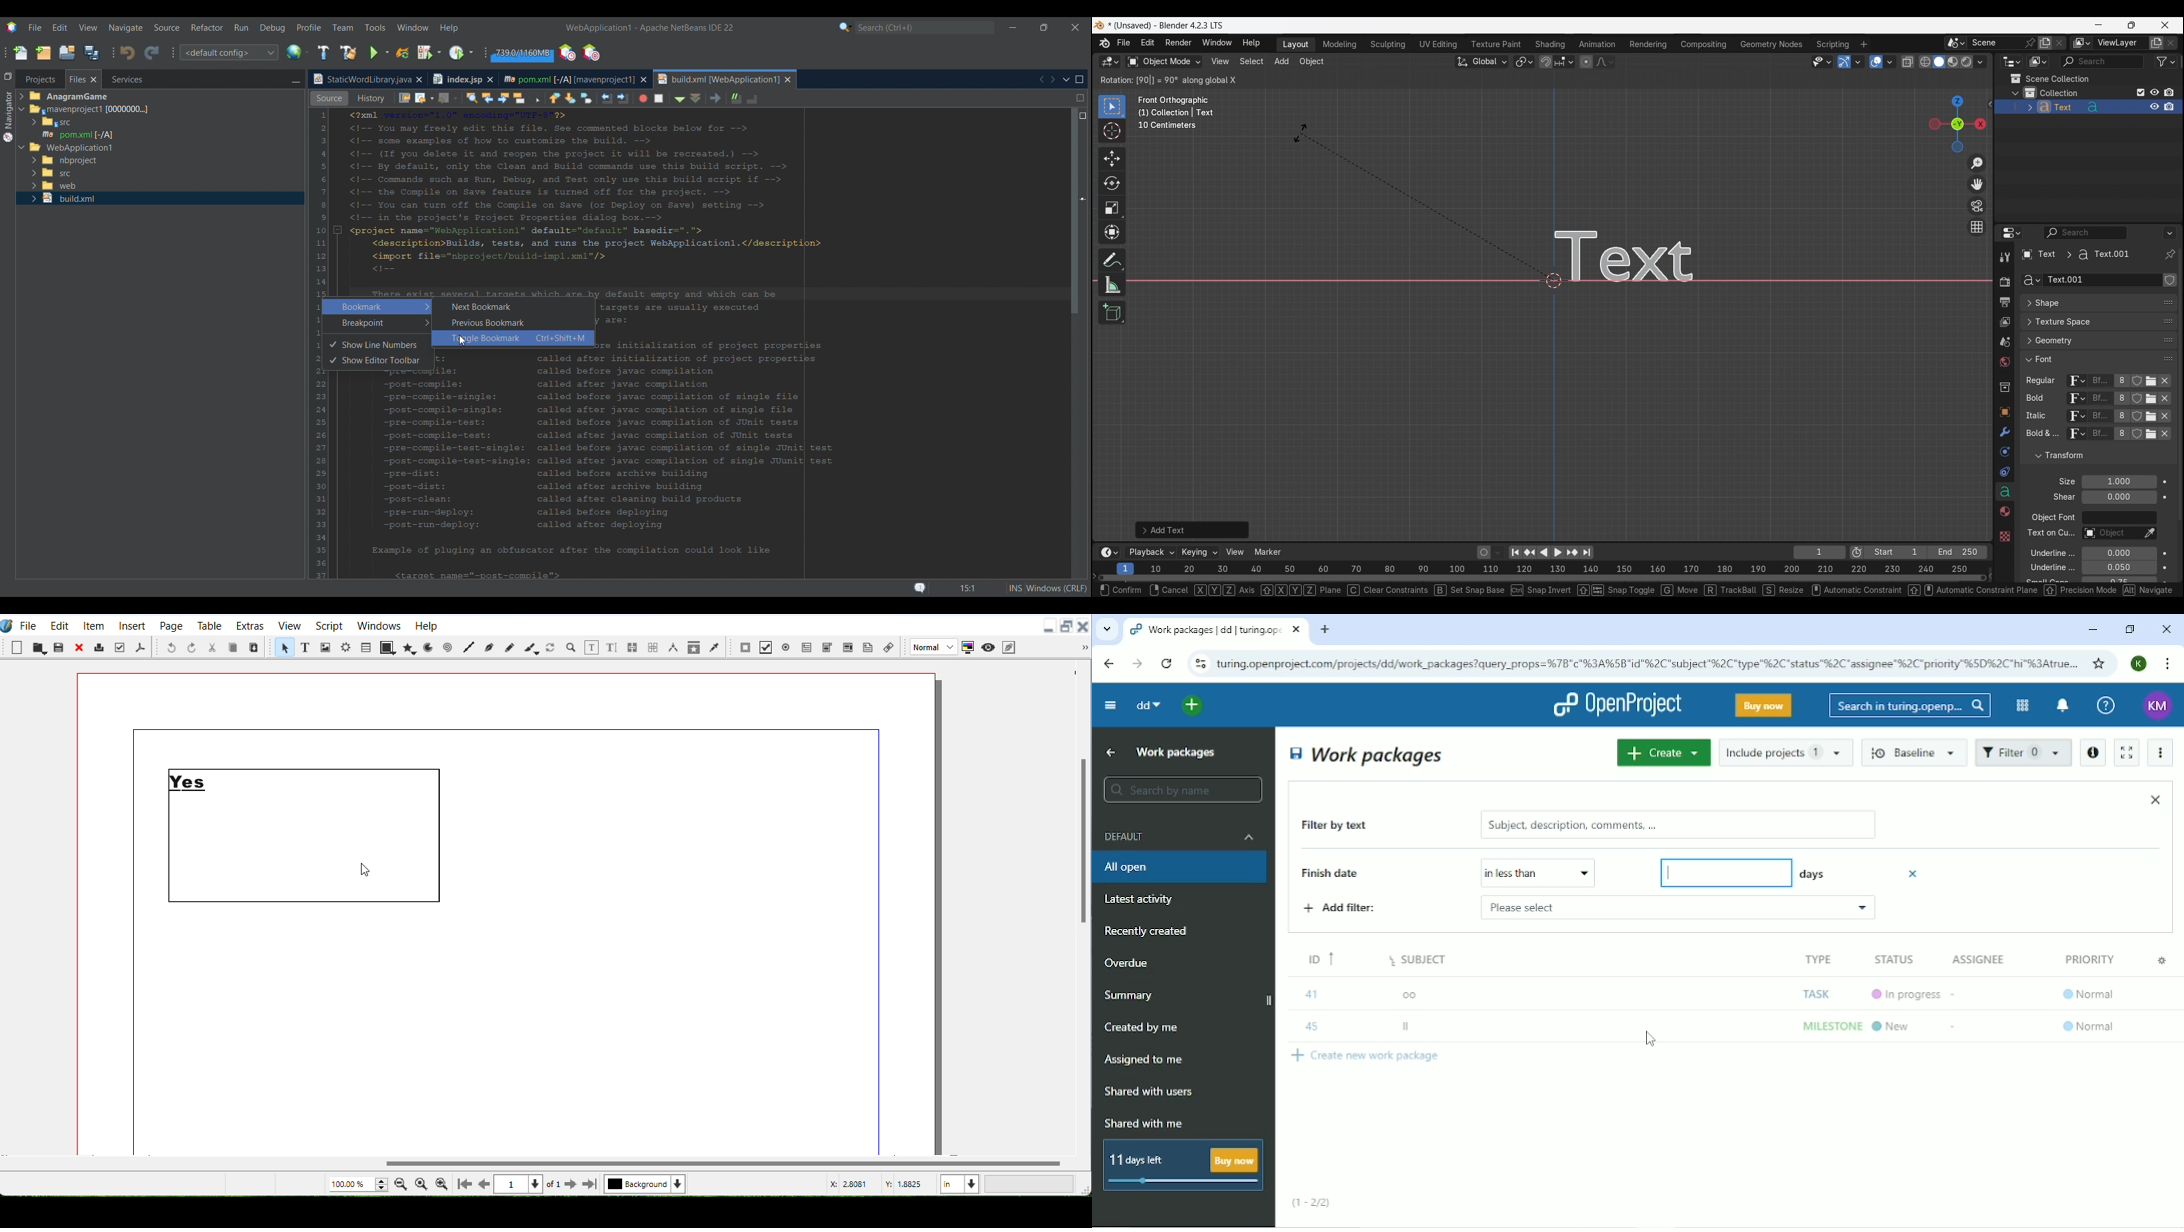 This screenshot has height=1232, width=2184. Describe the element at coordinates (325, 647) in the screenshot. I see `Image Frame` at that location.